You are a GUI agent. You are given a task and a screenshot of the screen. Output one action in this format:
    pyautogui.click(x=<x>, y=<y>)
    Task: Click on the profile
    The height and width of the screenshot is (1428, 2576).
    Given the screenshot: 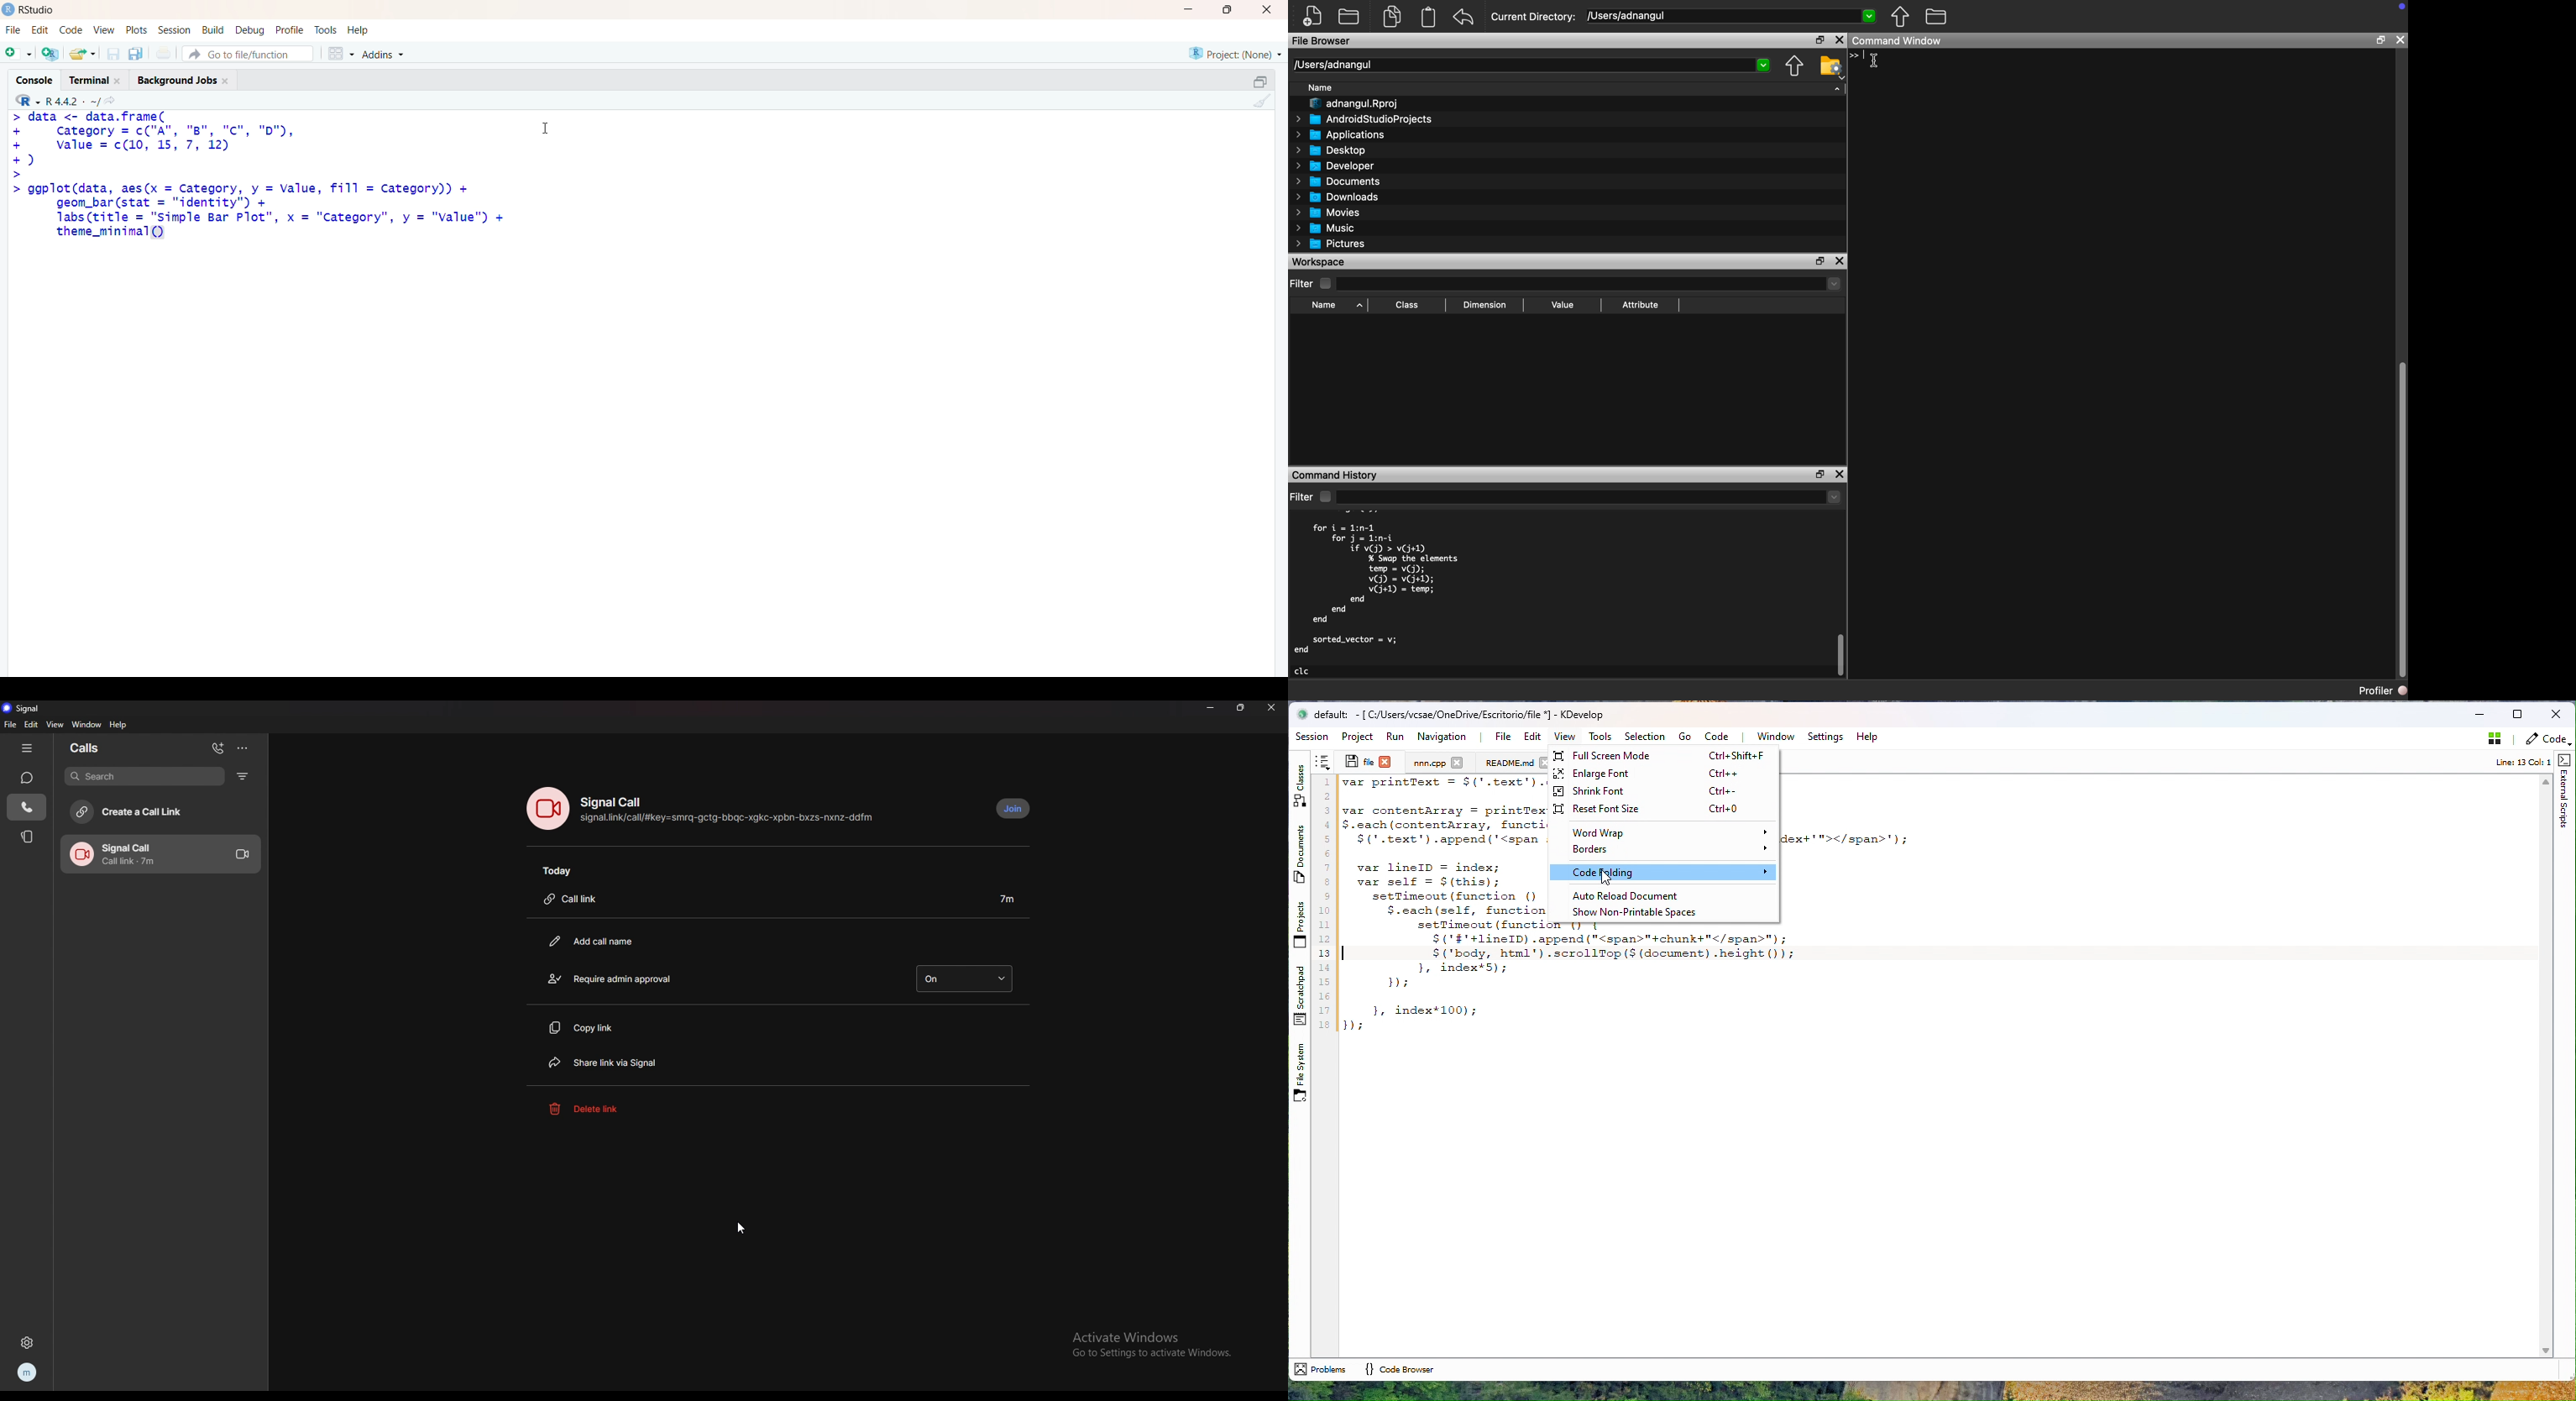 What is the action you would take?
    pyautogui.click(x=288, y=31)
    